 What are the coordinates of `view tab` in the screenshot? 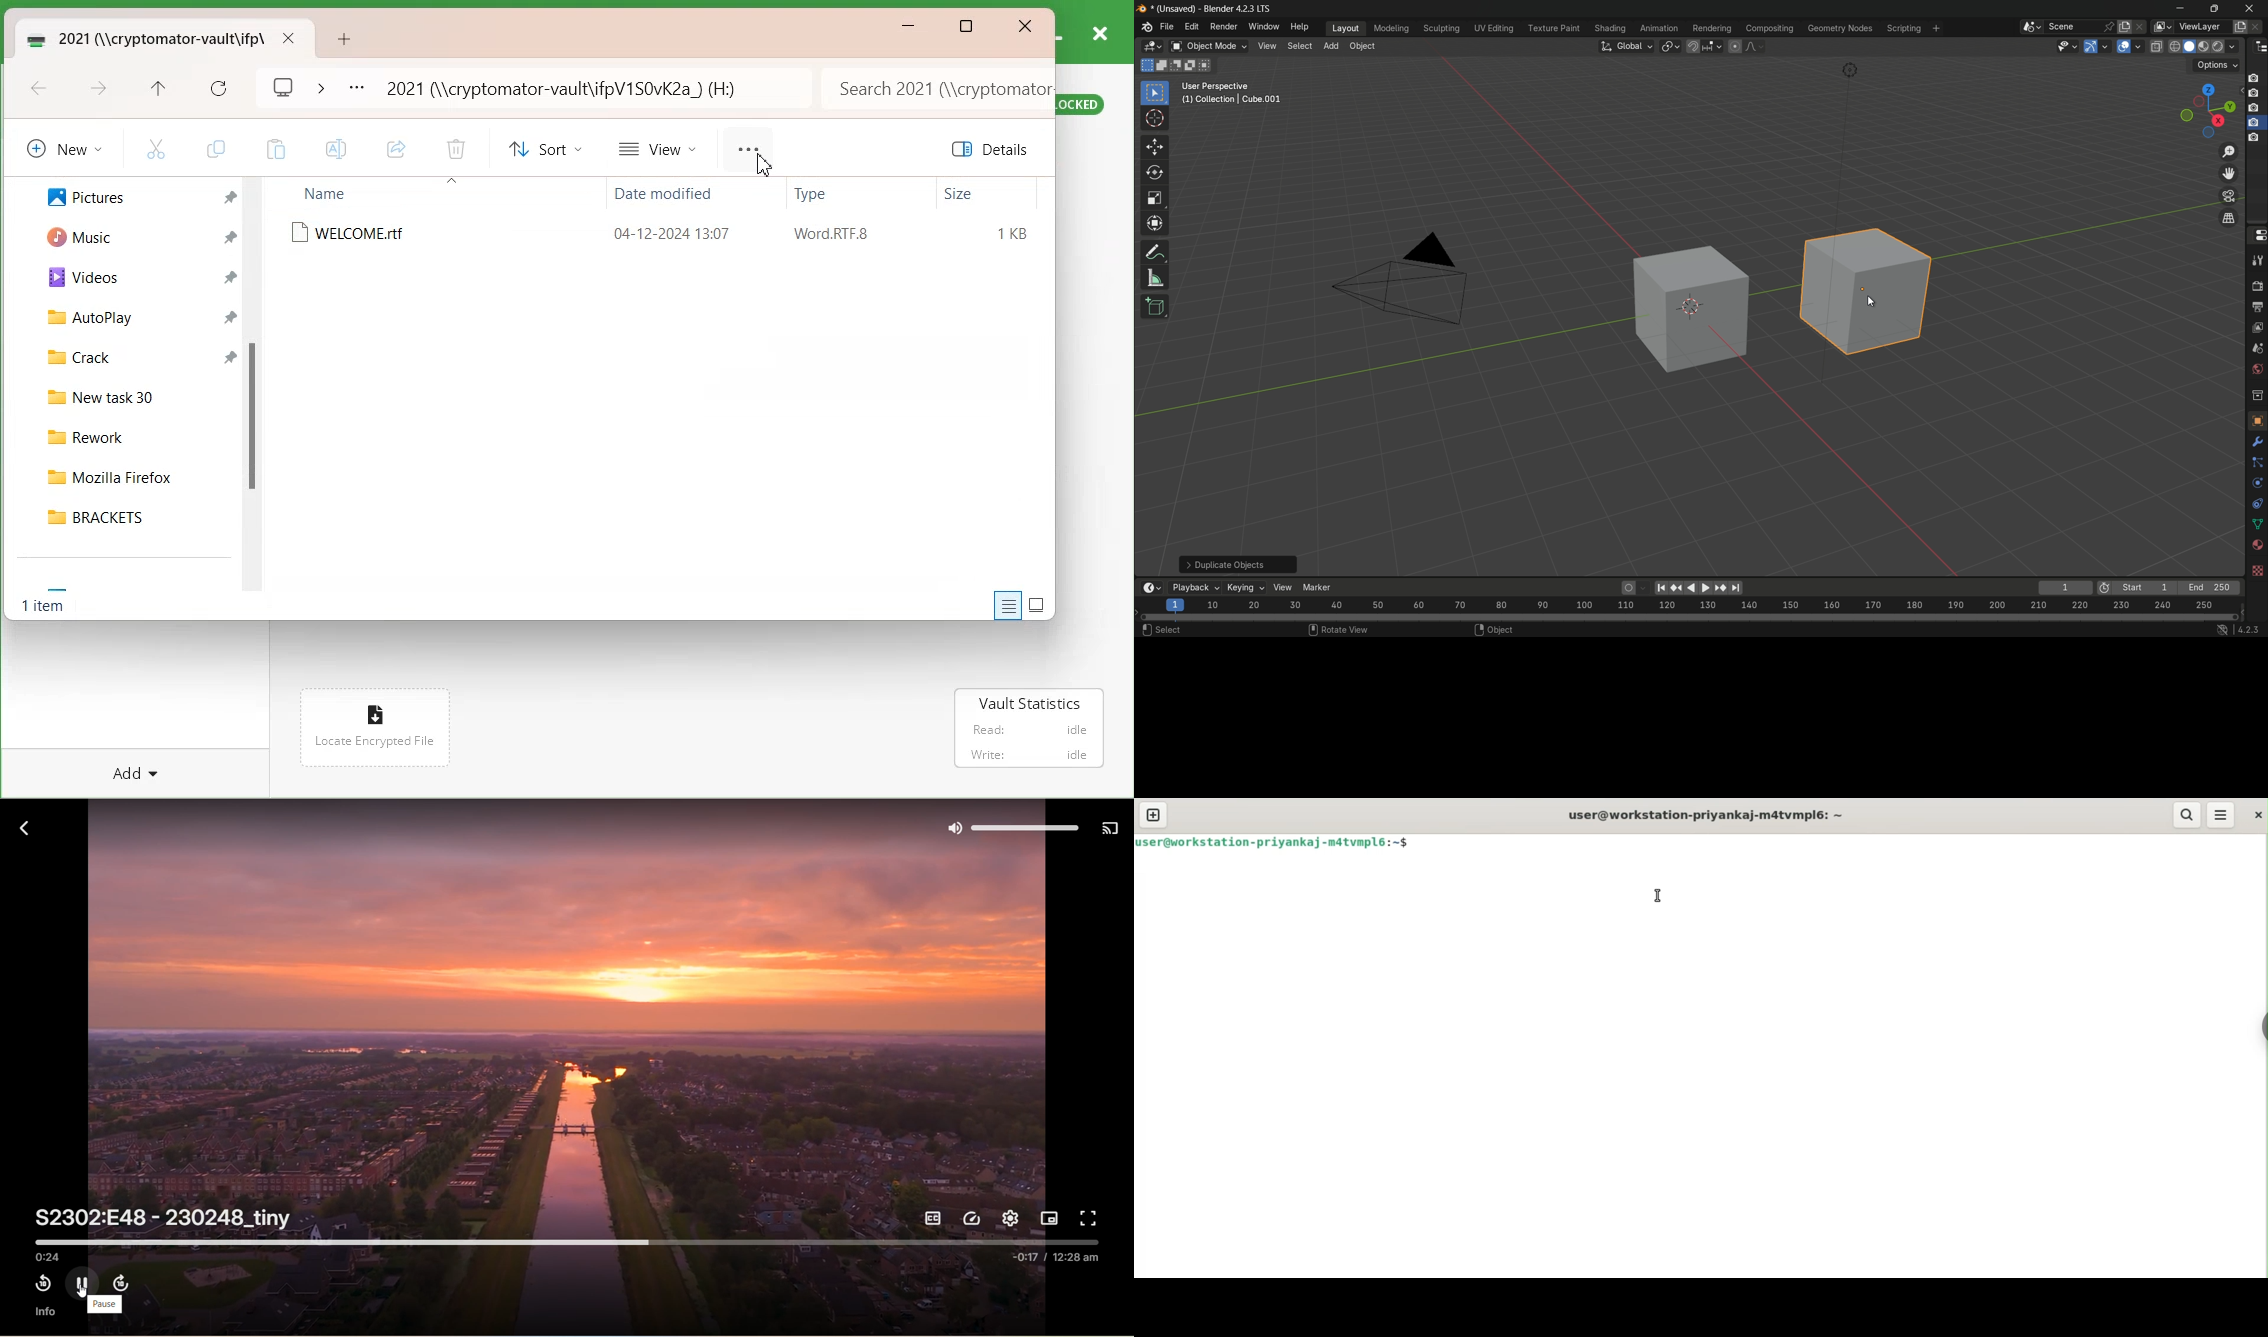 It's located at (1266, 47).